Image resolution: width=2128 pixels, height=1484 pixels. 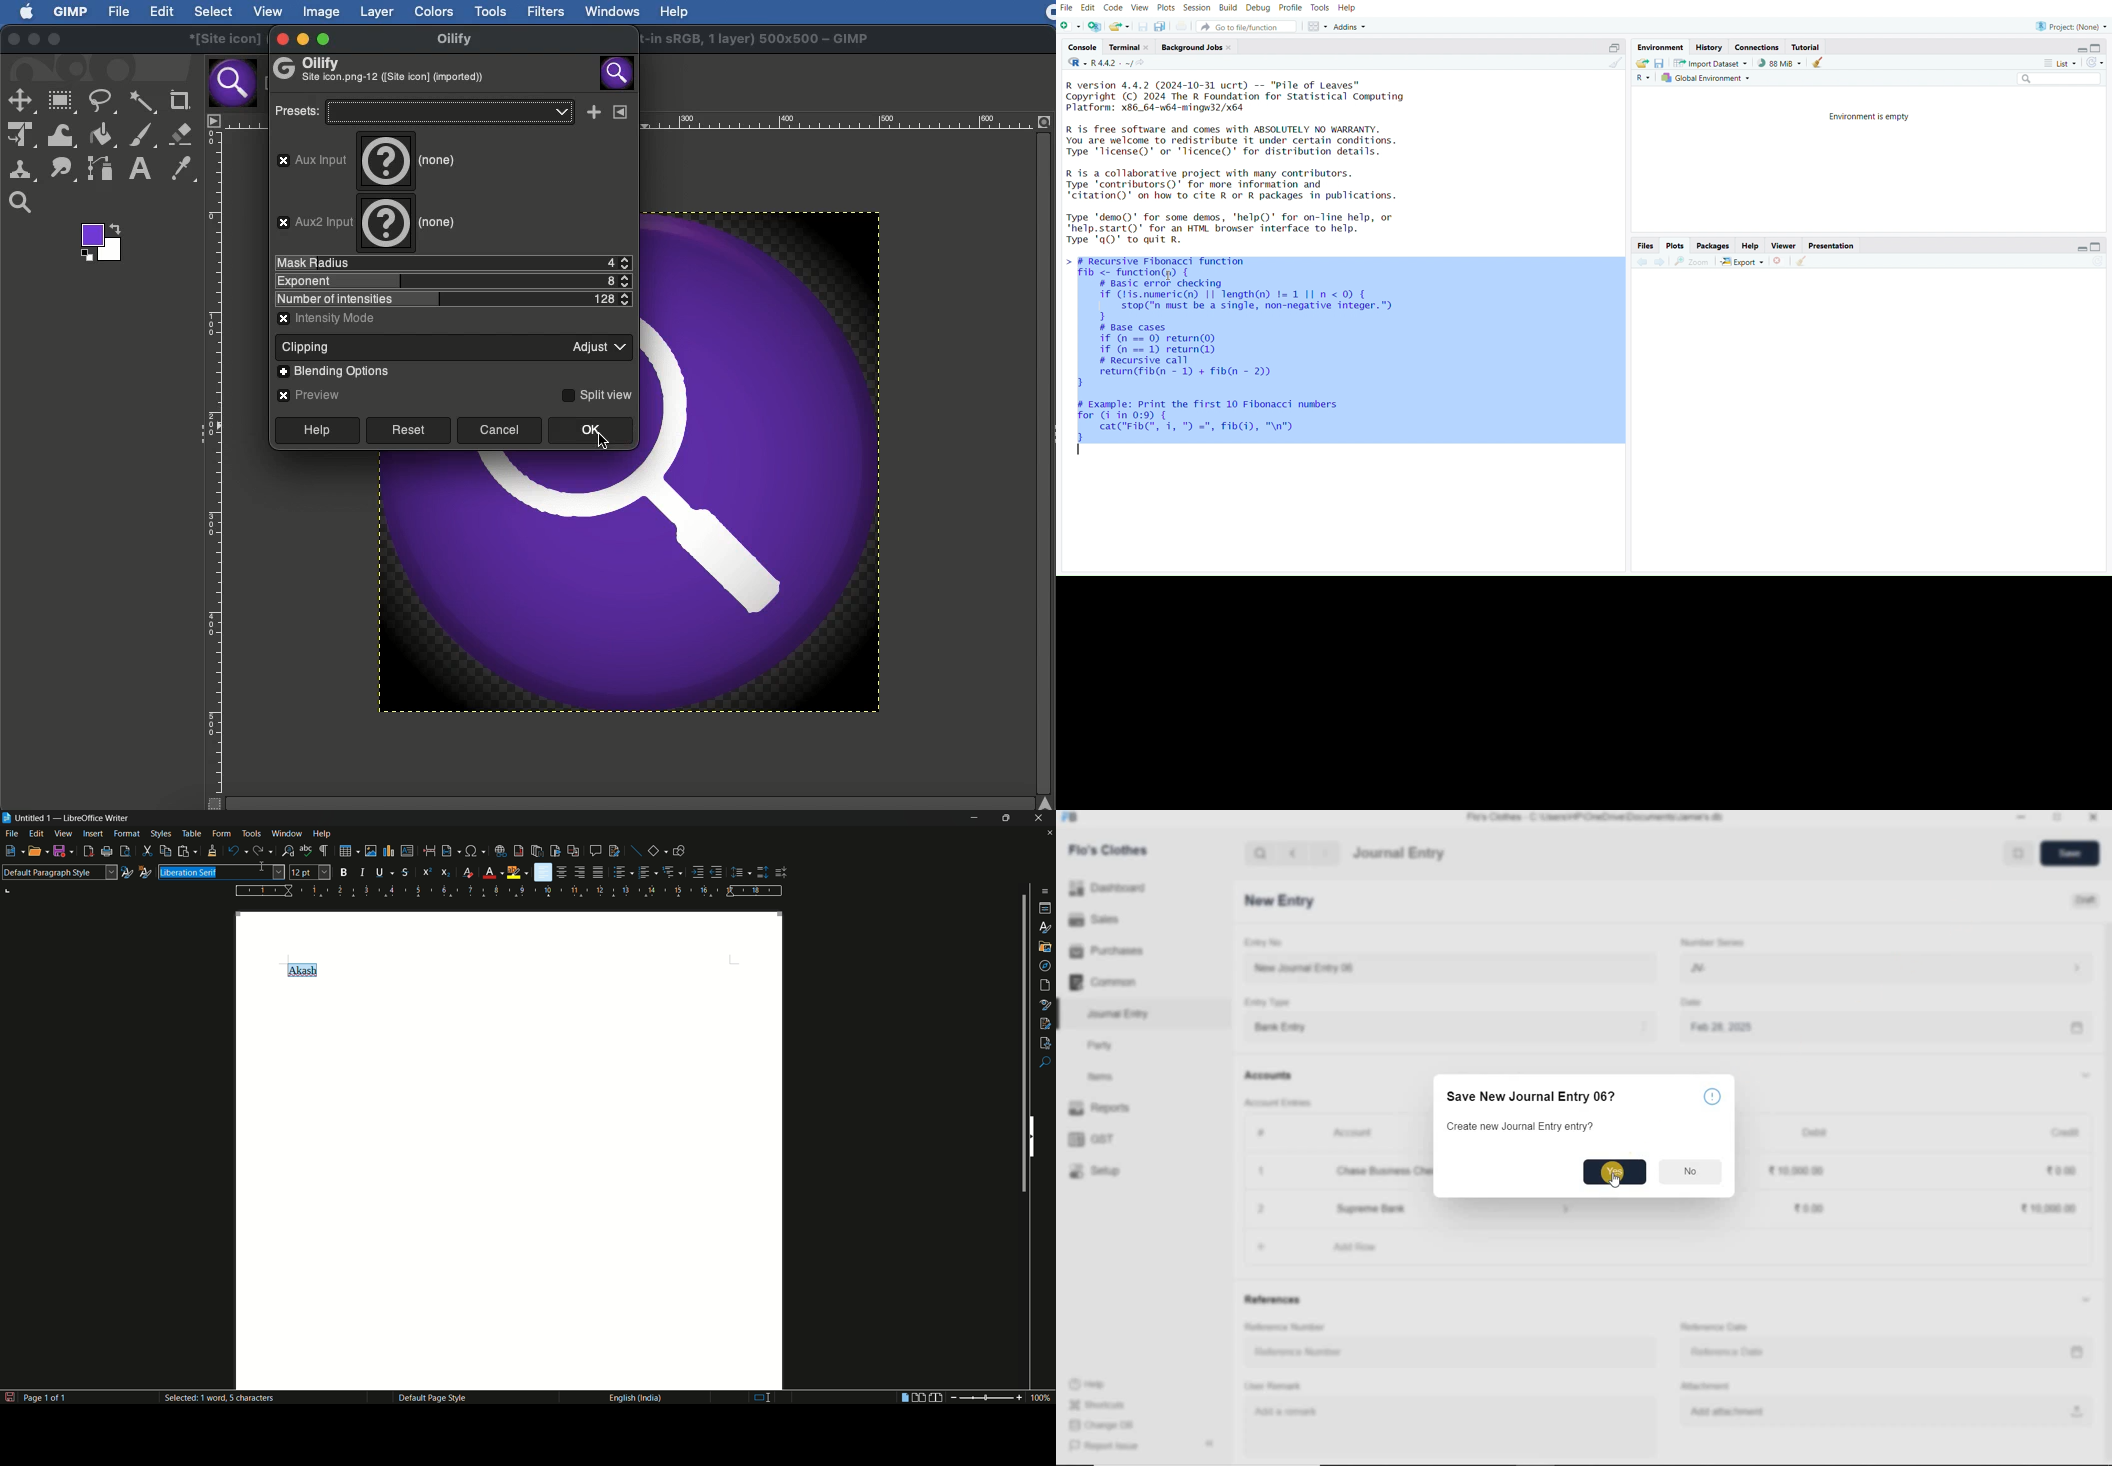 I want to click on export, so click(x=1743, y=263).